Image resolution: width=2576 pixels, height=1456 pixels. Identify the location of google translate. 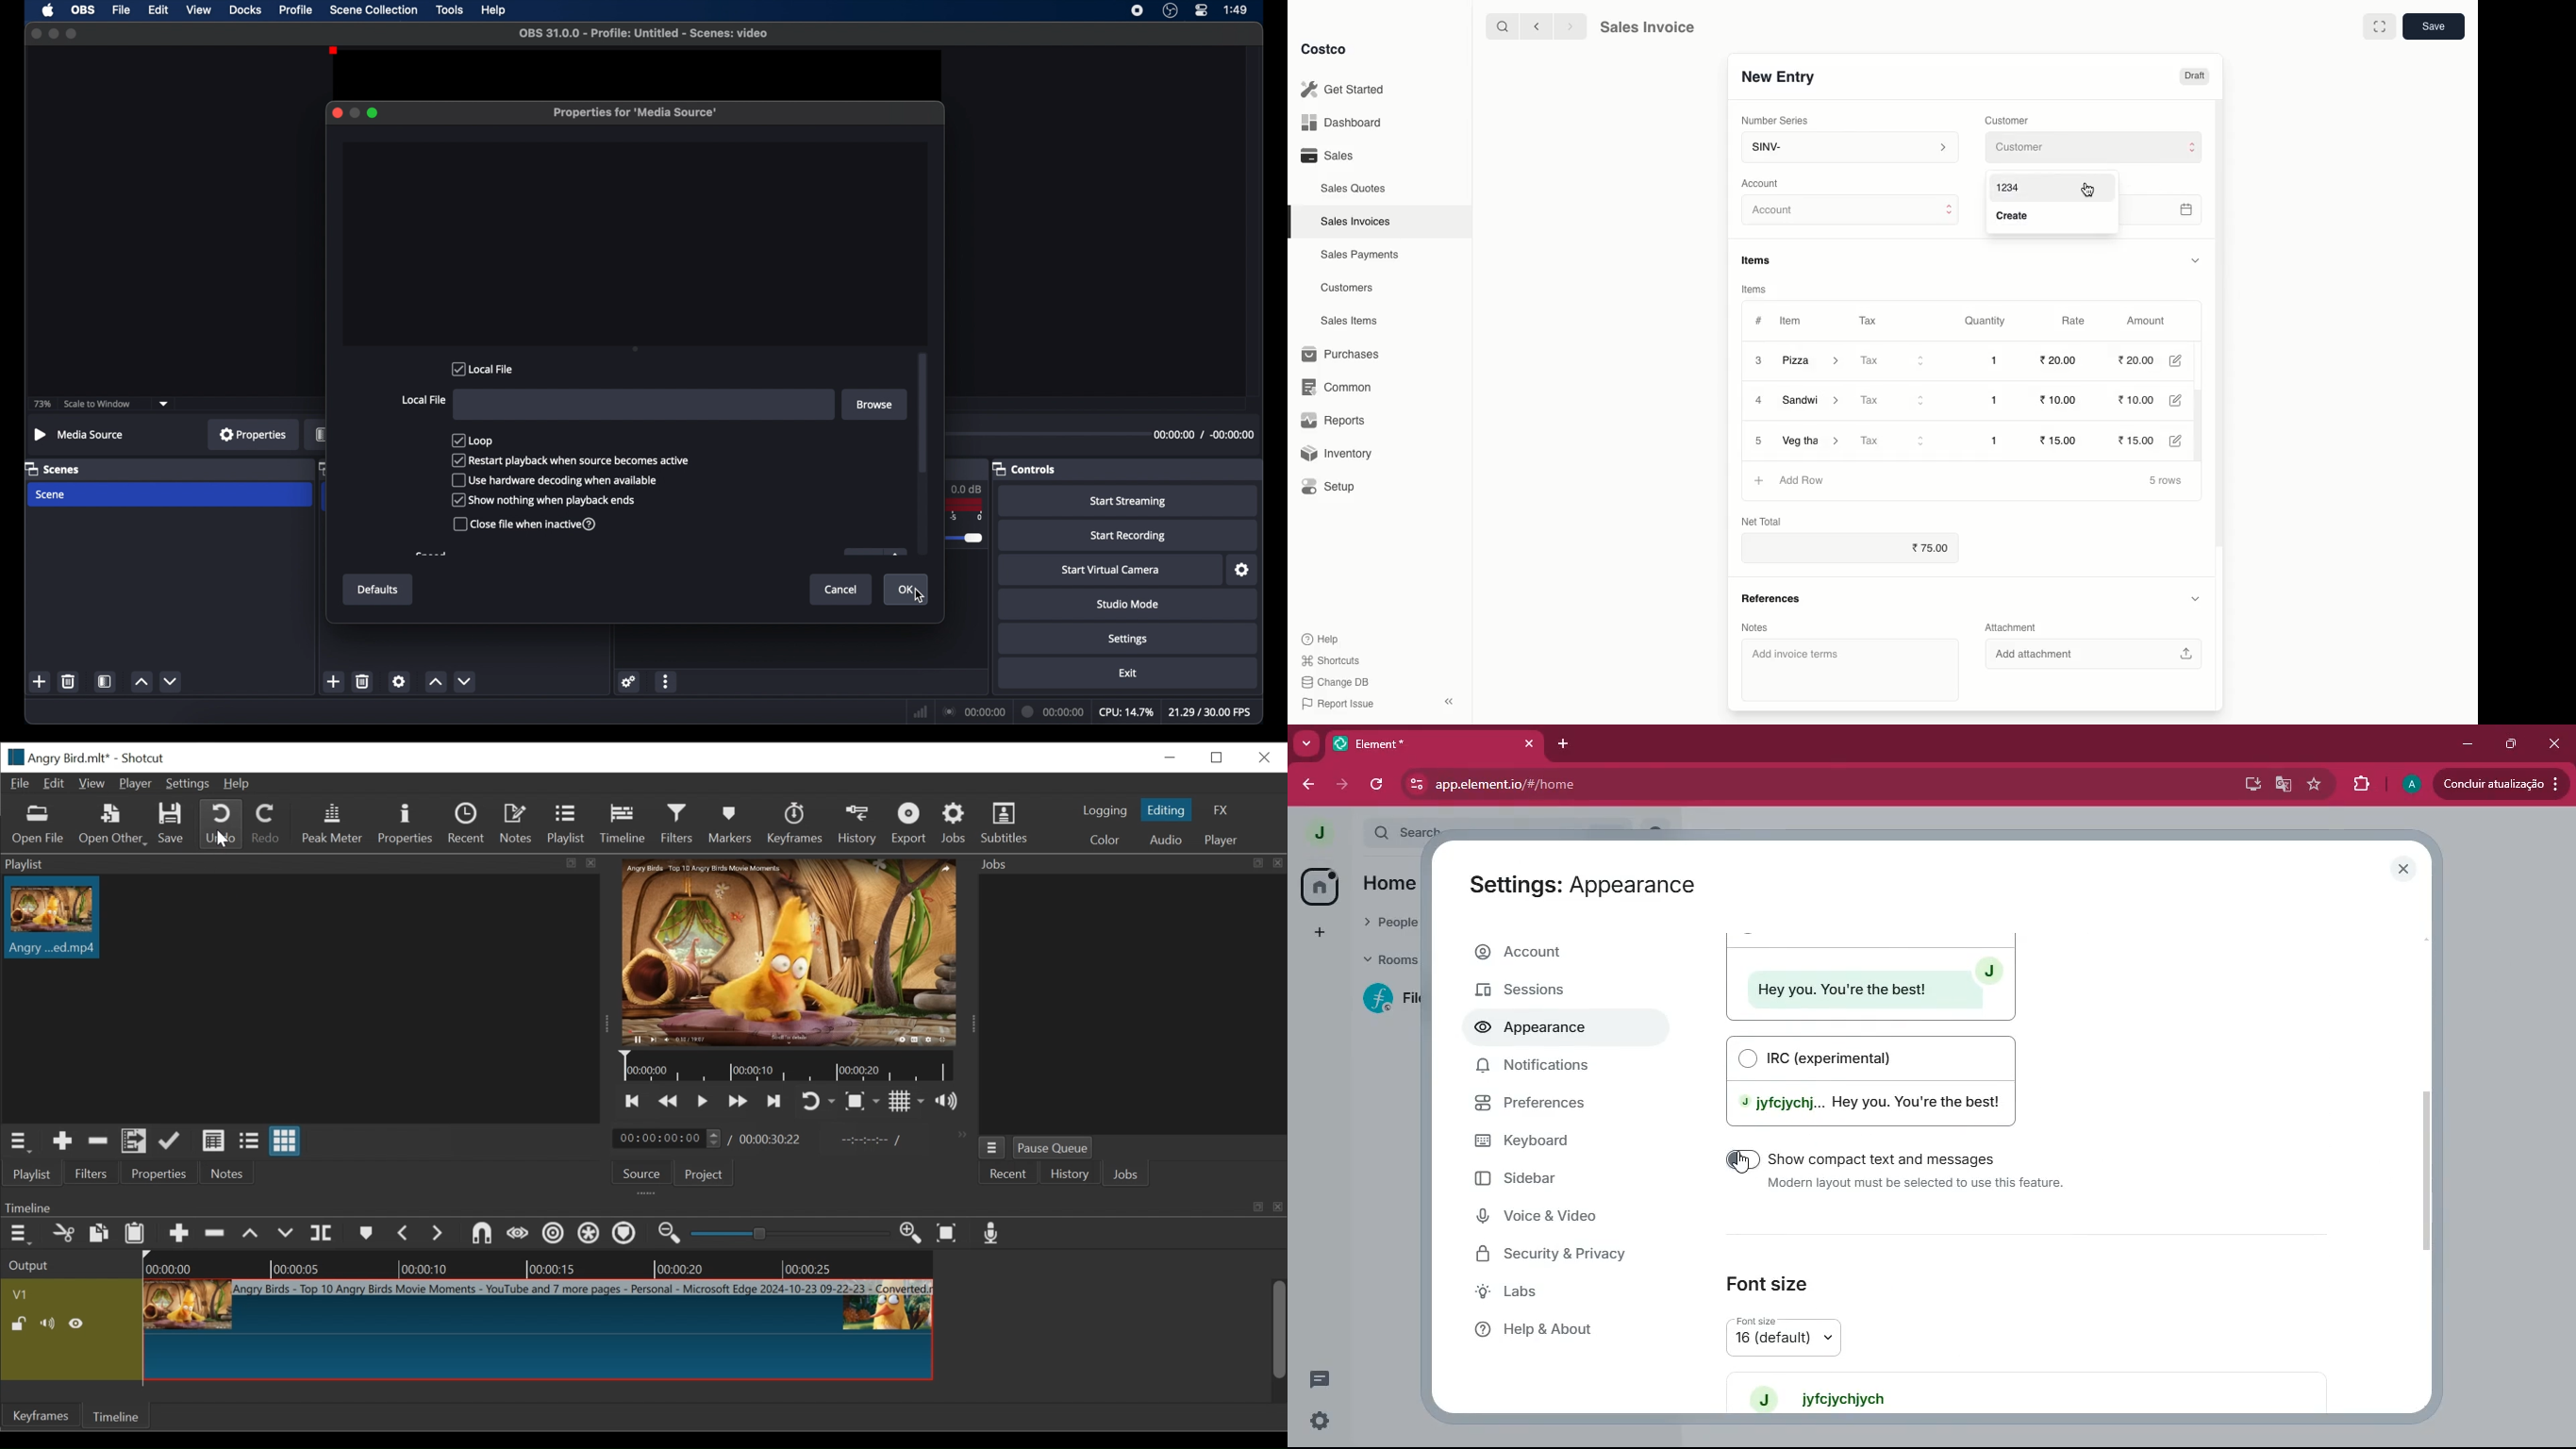
(2282, 783).